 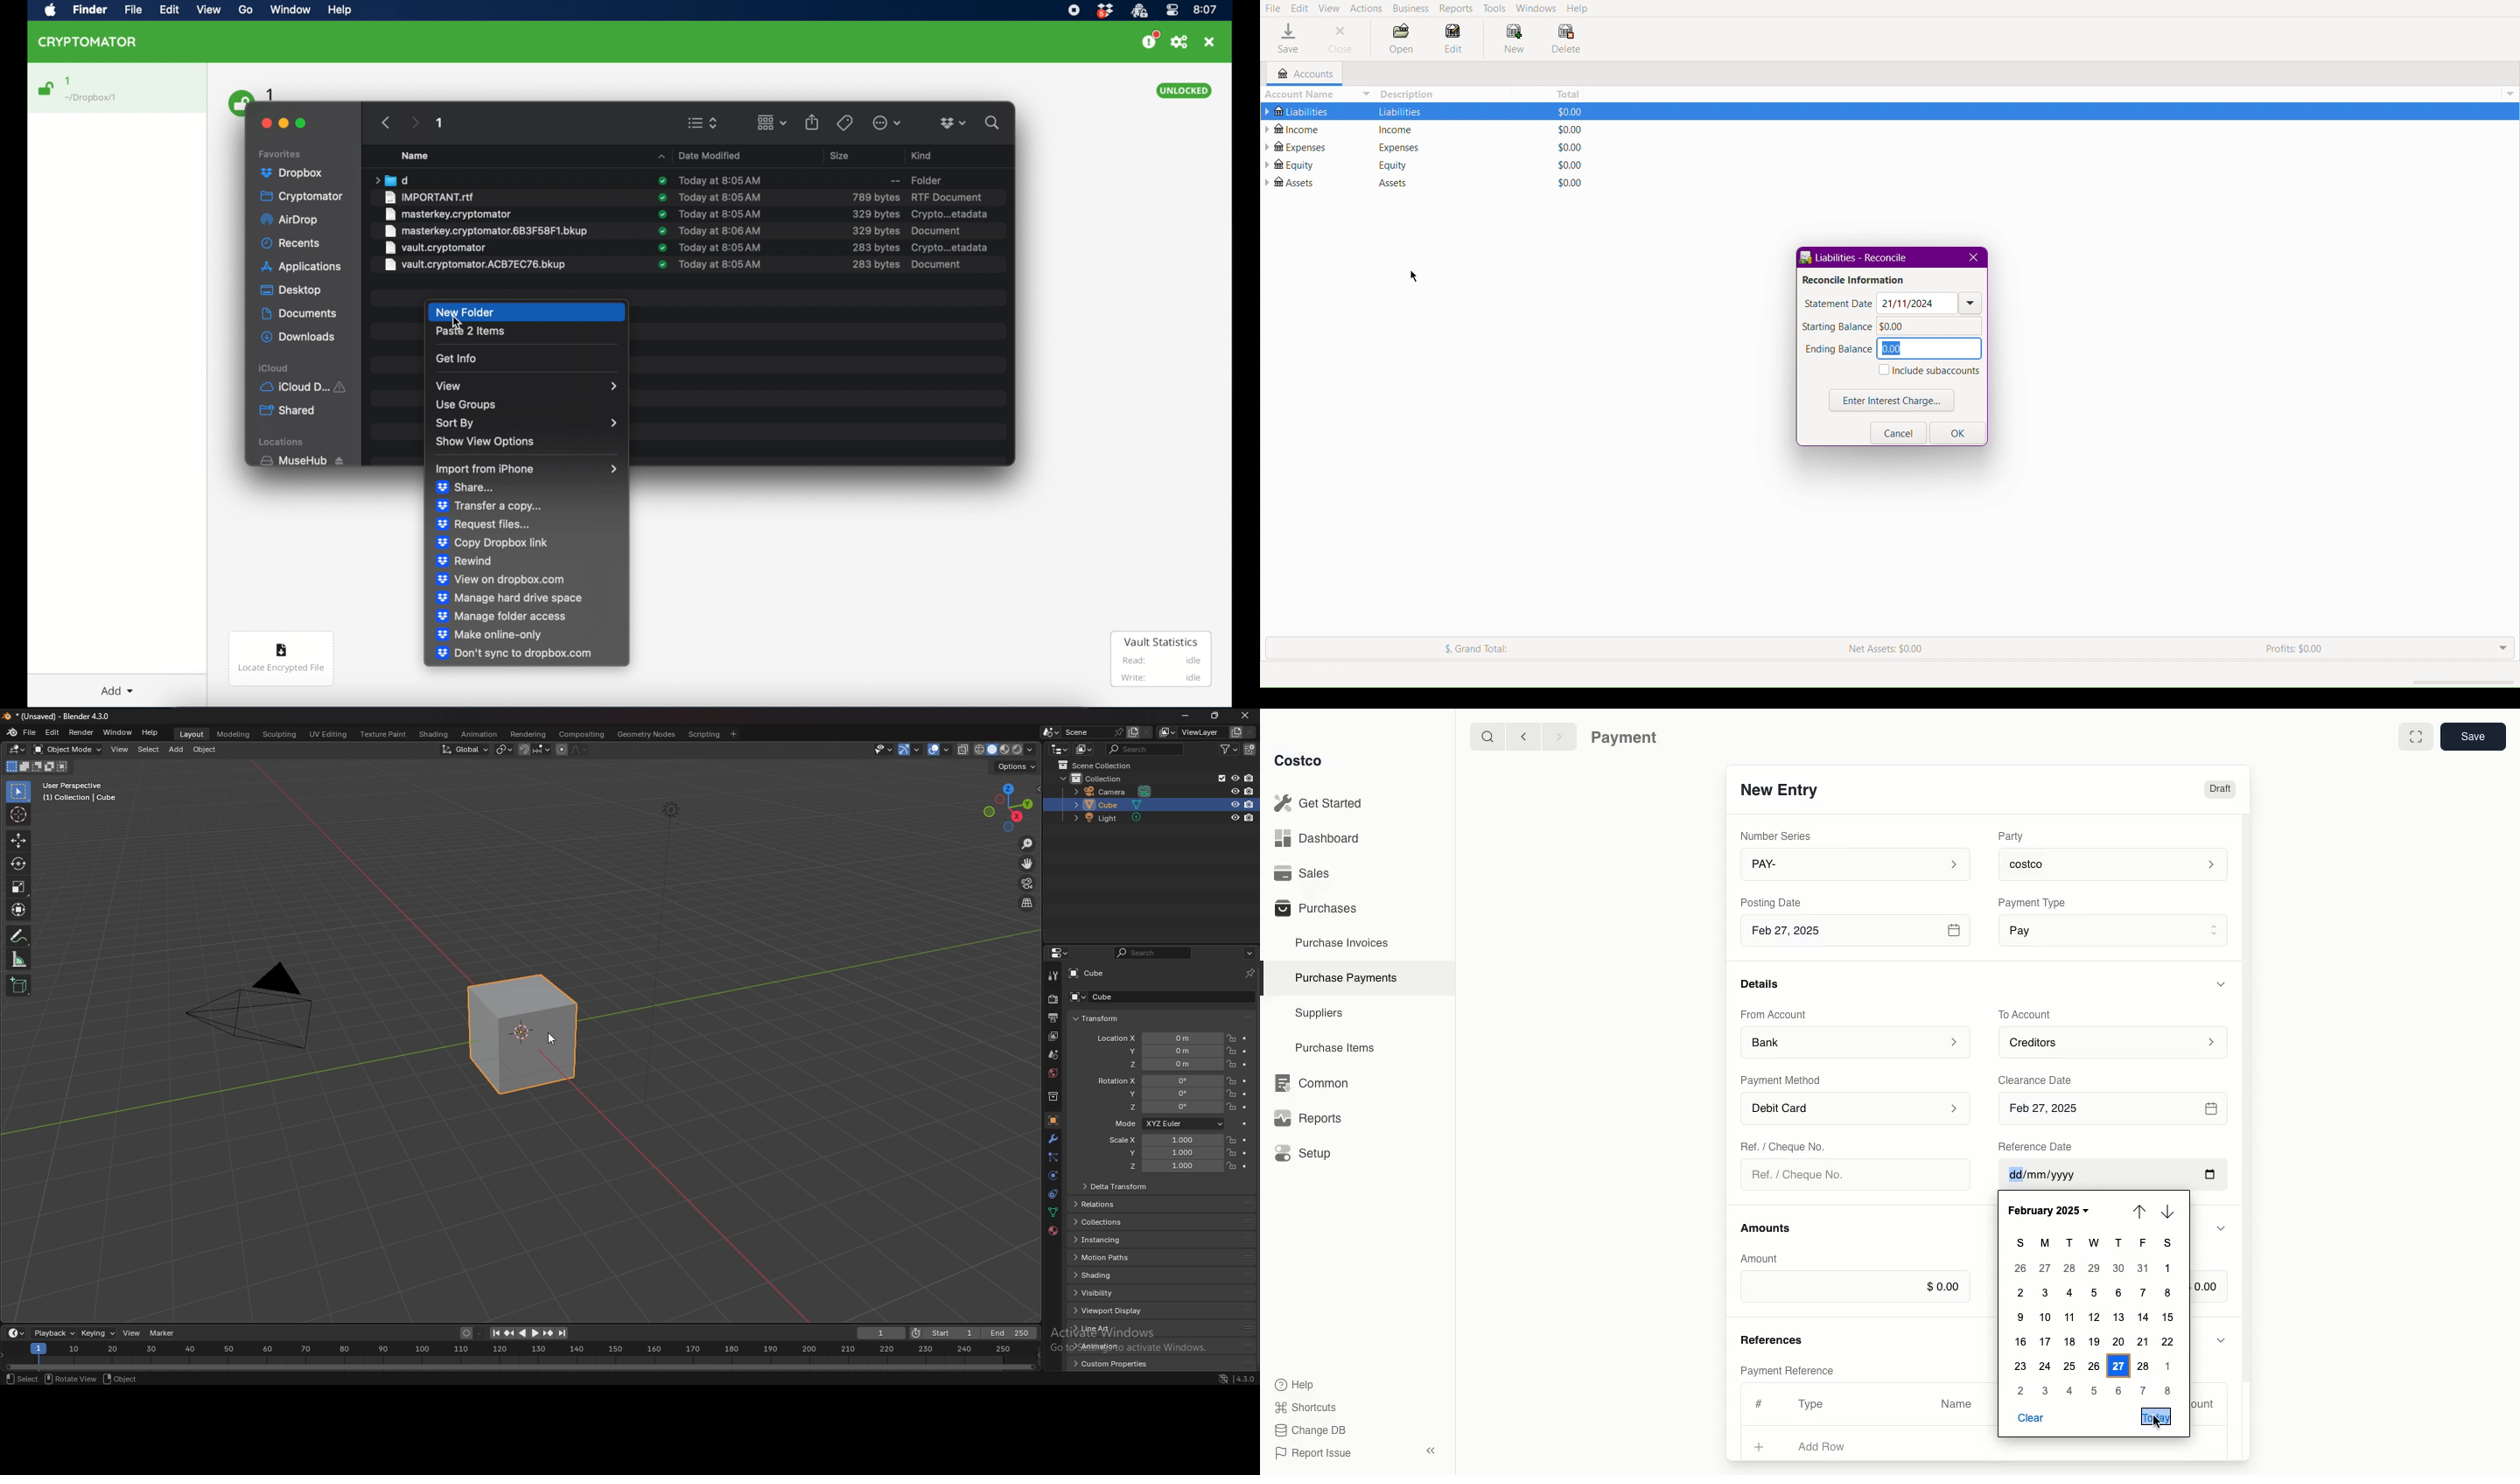 What do you see at coordinates (1117, 1328) in the screenshot?
I see `line art` at bounding box center [1117, 1328].